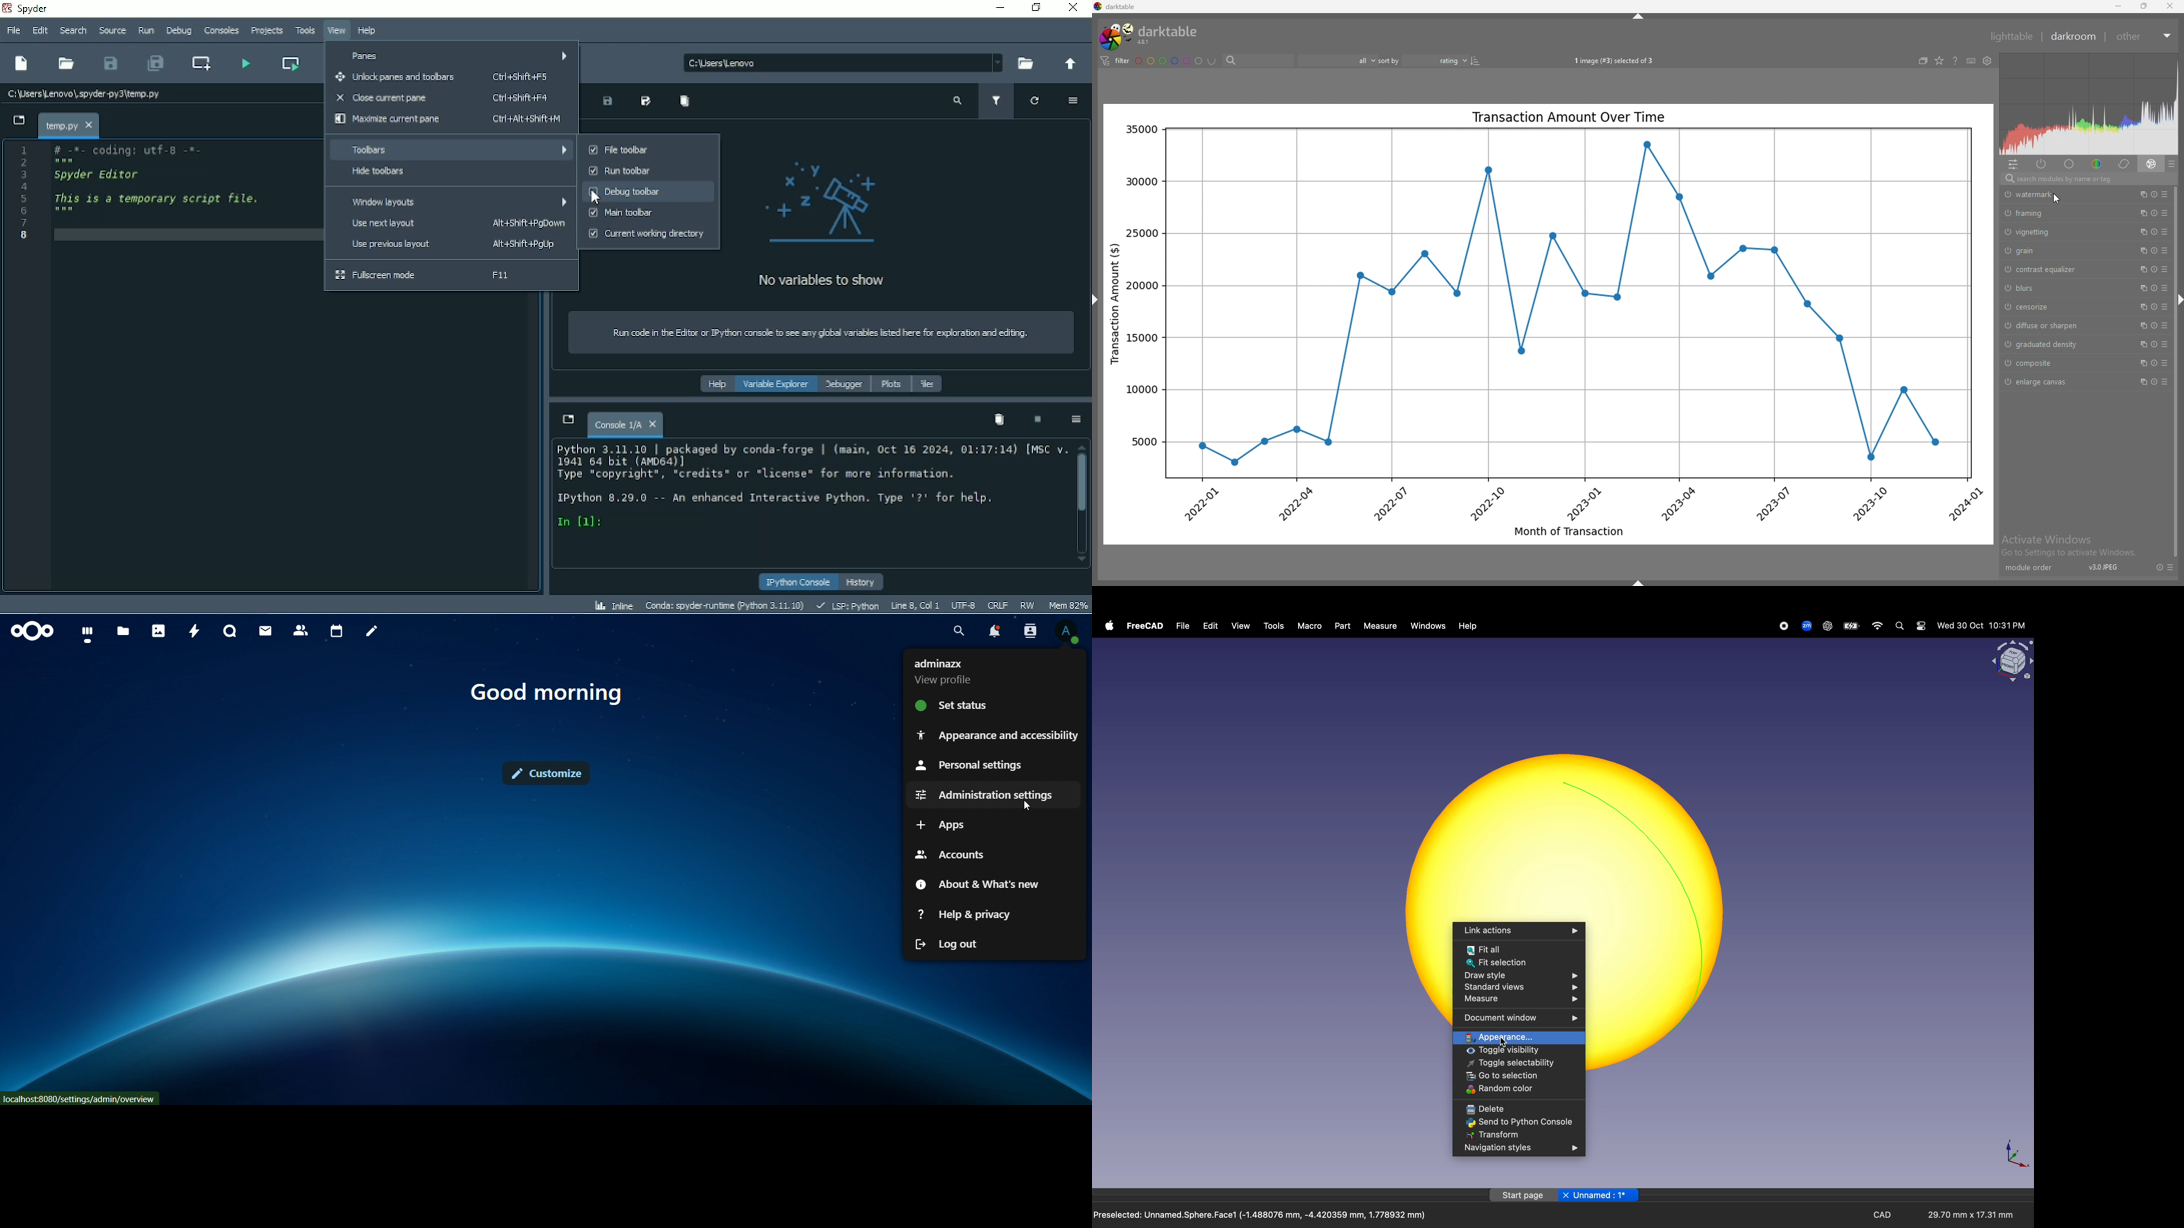 This screenshot has height=1232, width=2184. I want to click on multiple instances action, so click(2141, 251).